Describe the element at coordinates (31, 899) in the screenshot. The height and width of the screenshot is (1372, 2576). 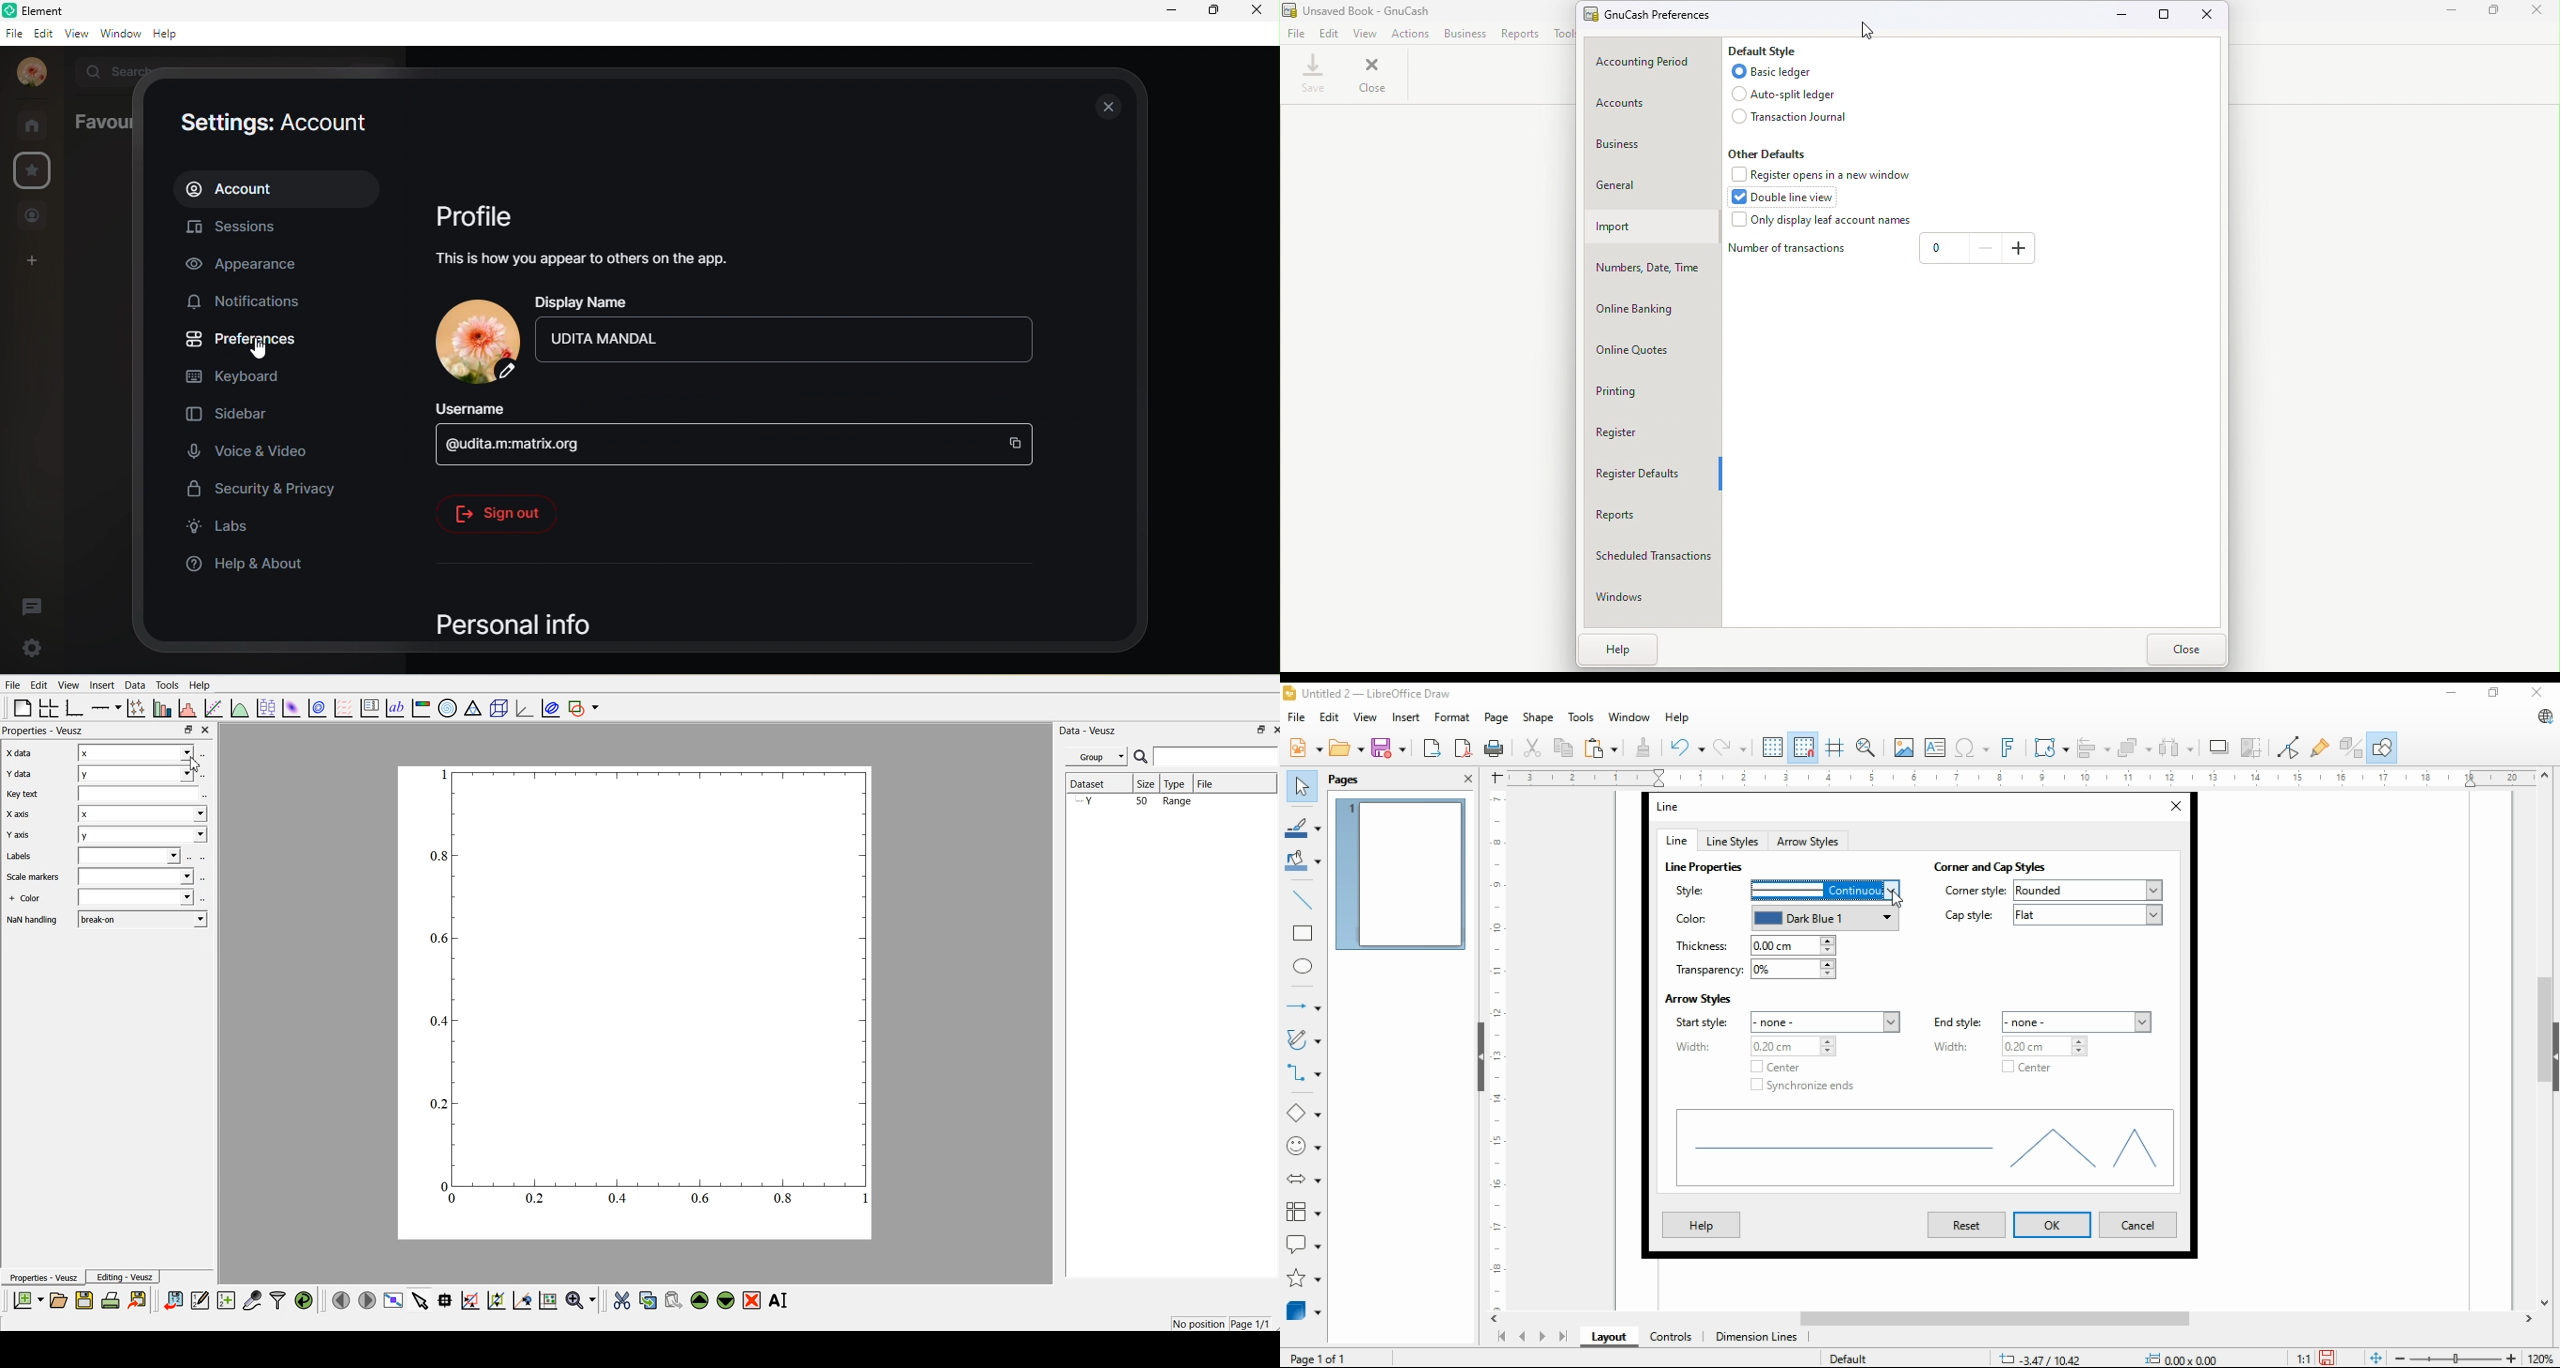
I see `` at that location.